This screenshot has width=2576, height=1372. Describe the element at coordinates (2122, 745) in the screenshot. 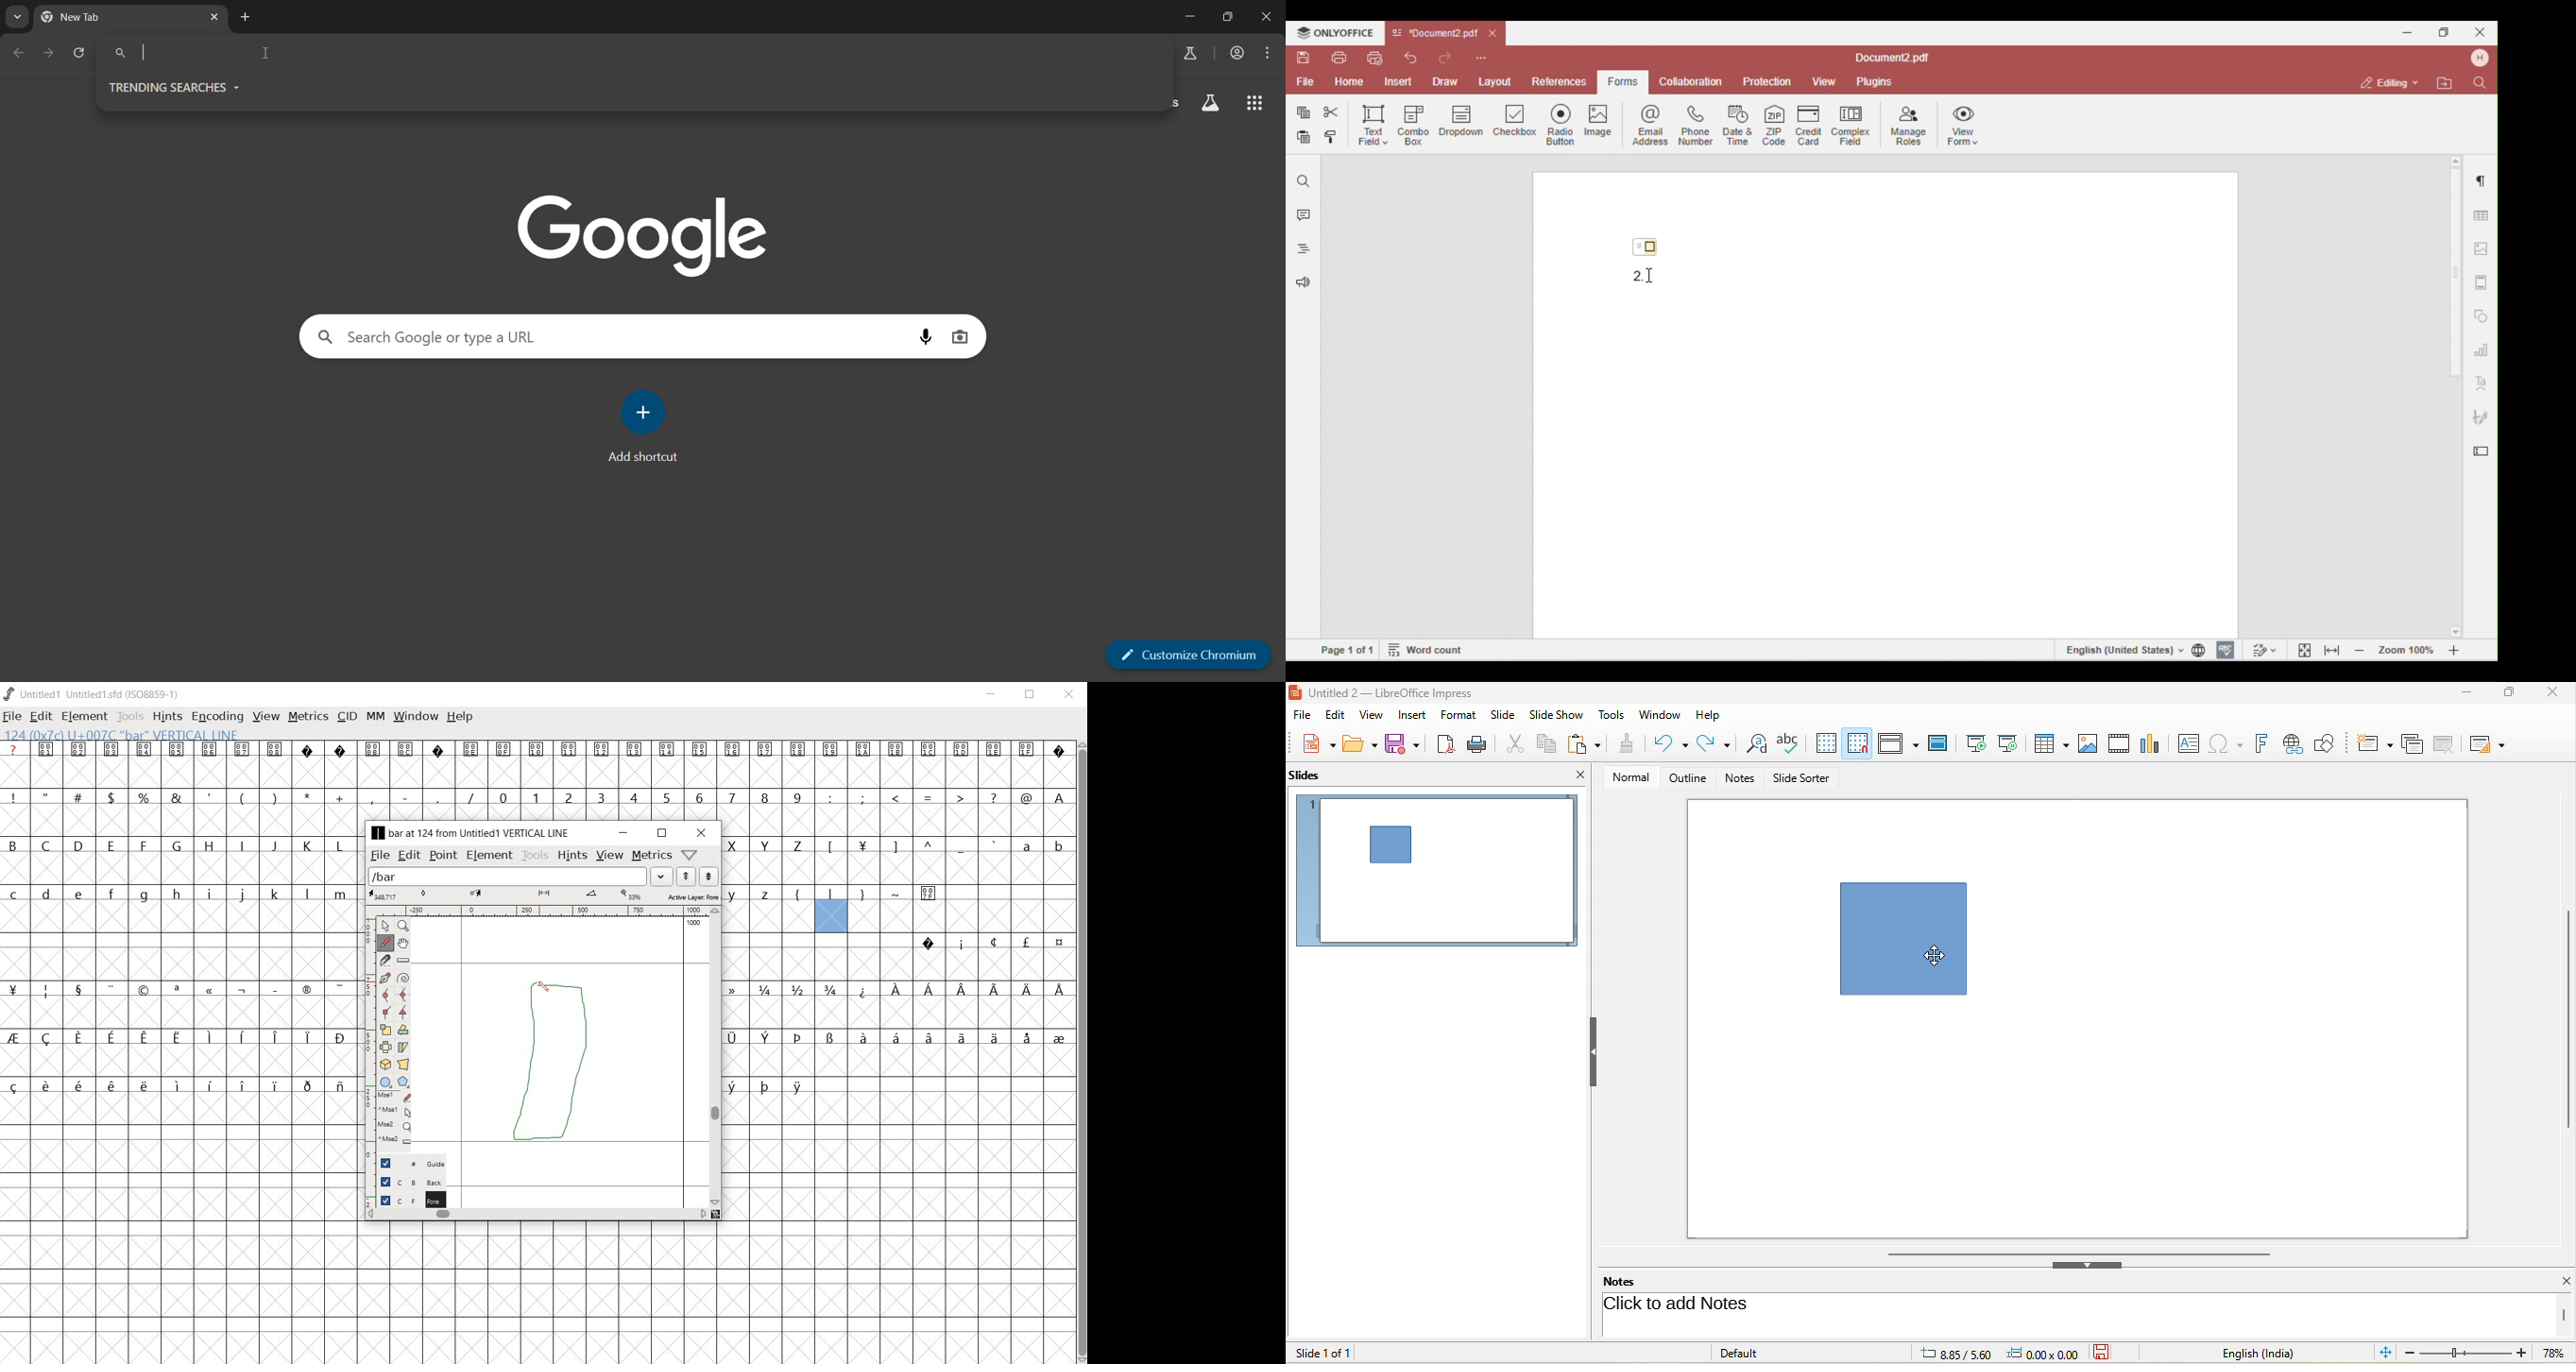

I see `audio or video` at that location.